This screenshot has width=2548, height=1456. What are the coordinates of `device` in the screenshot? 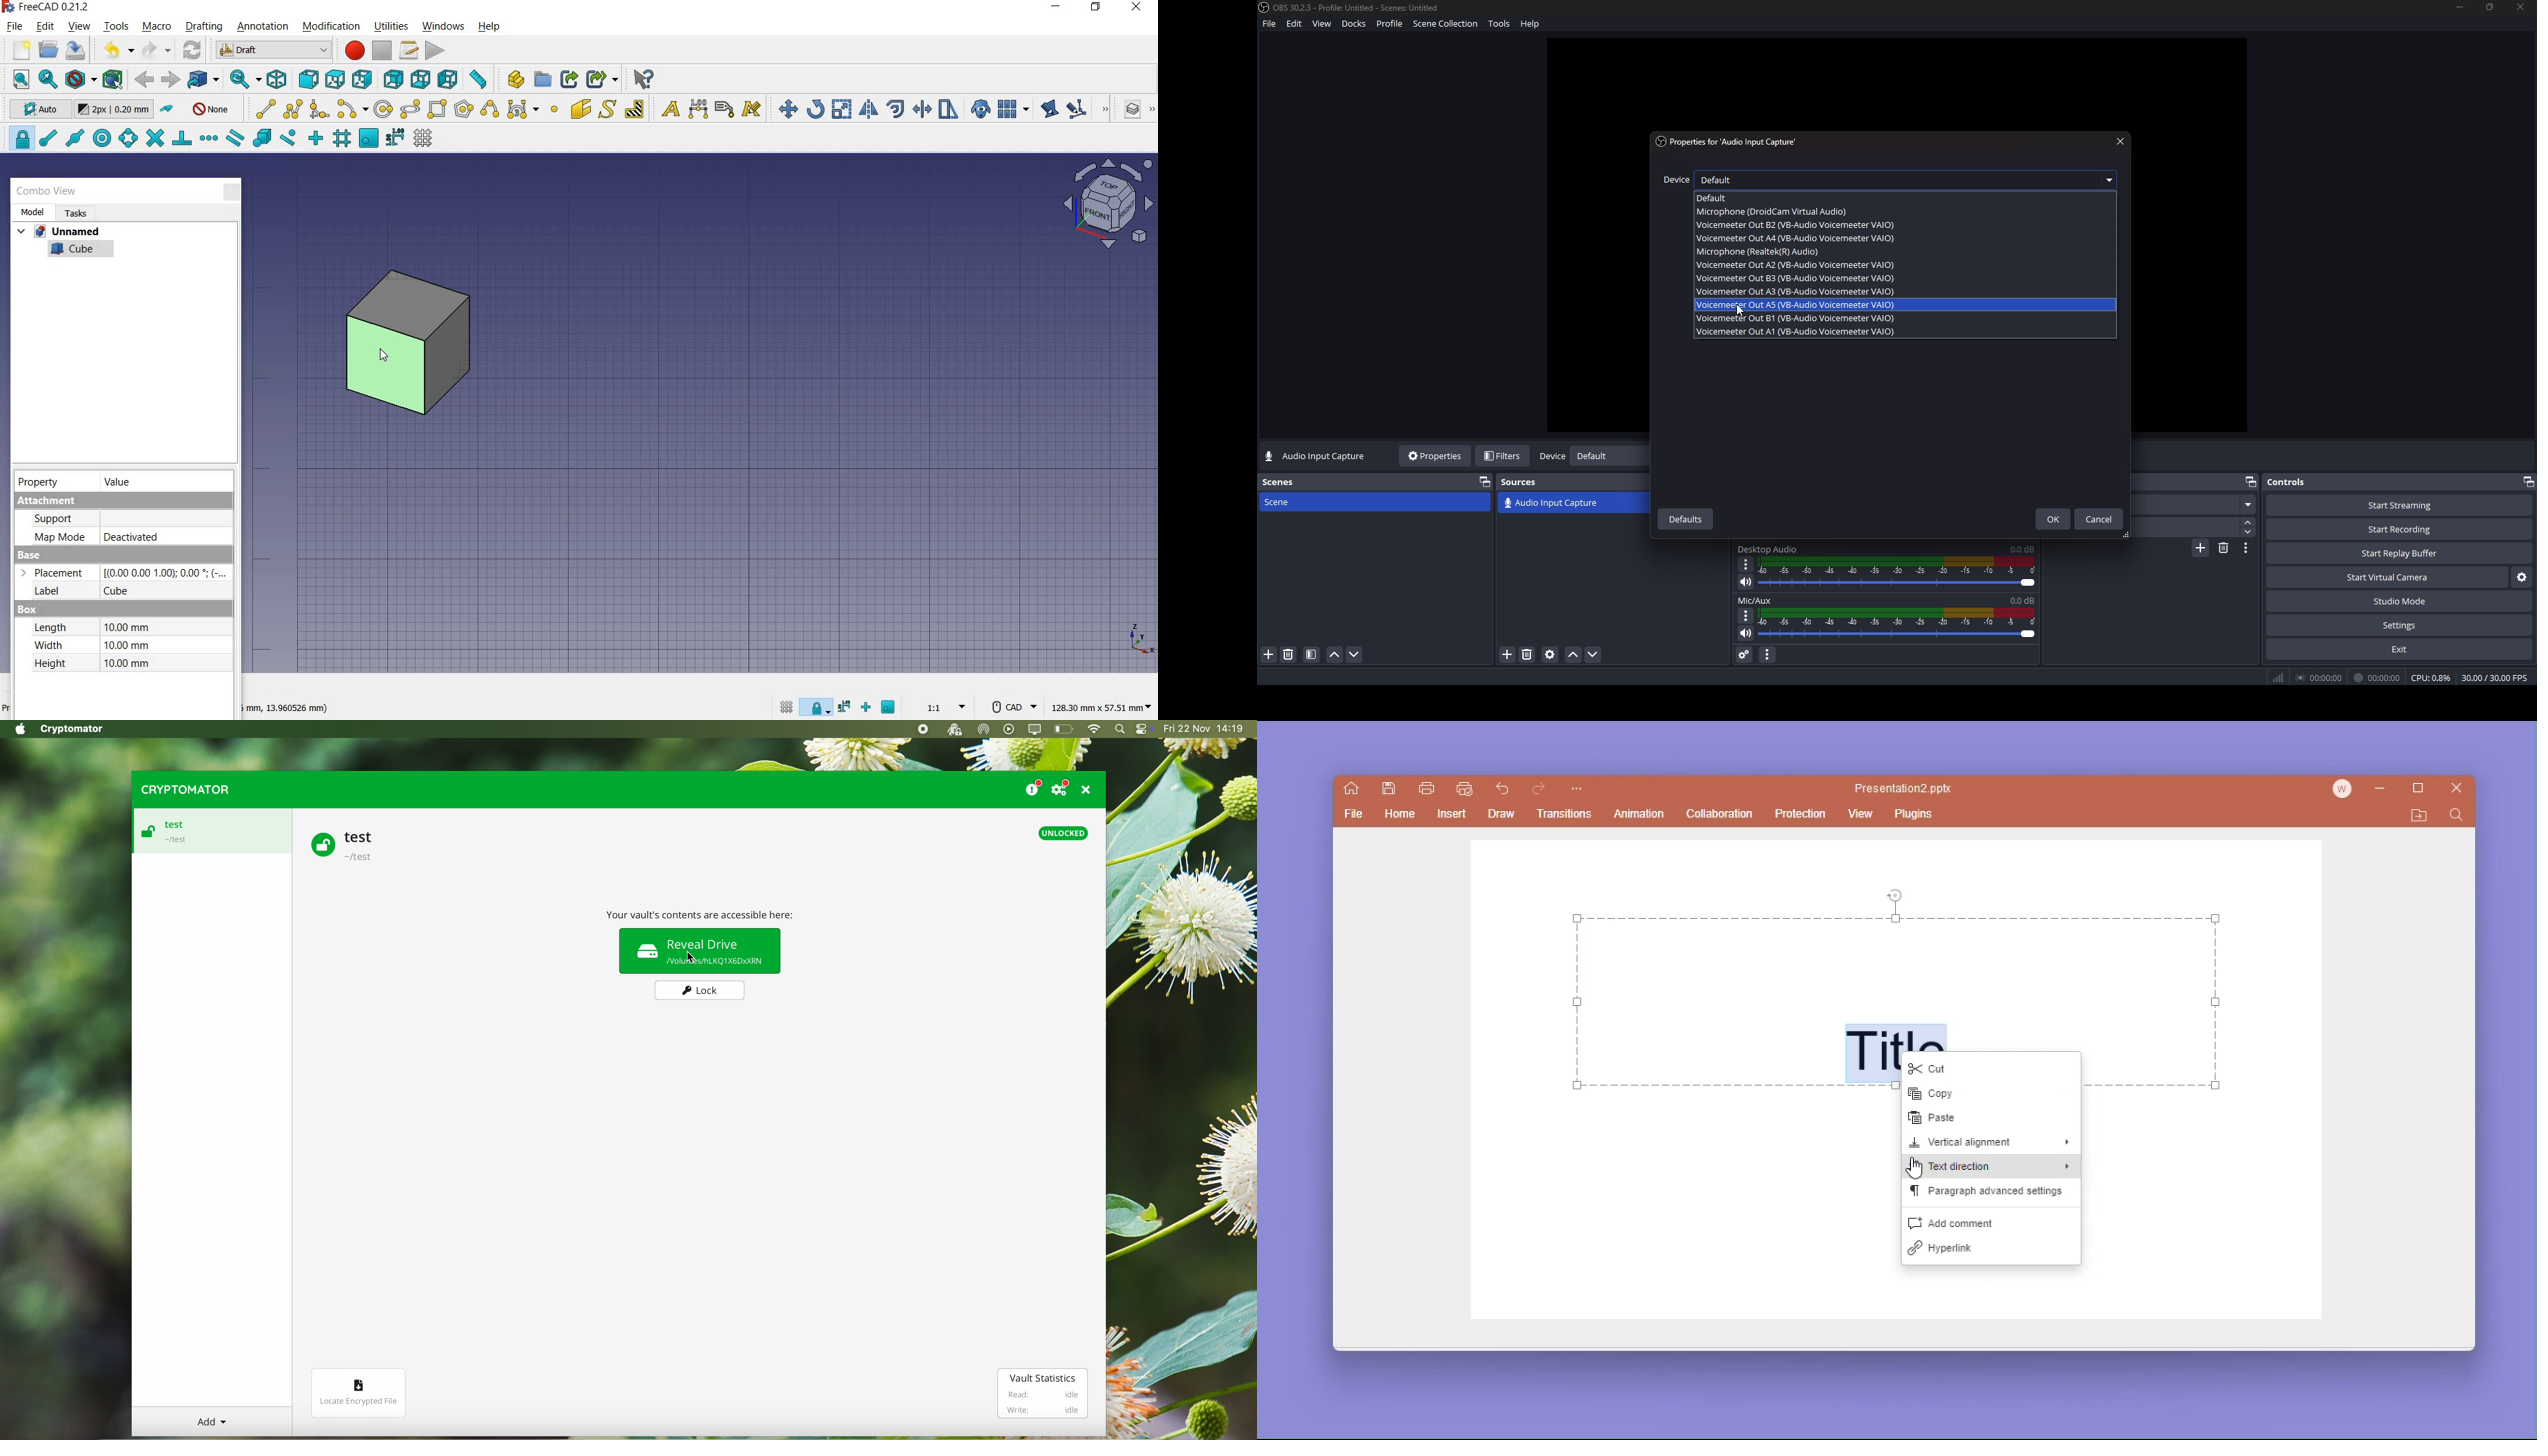 It's located at (1675, 180).